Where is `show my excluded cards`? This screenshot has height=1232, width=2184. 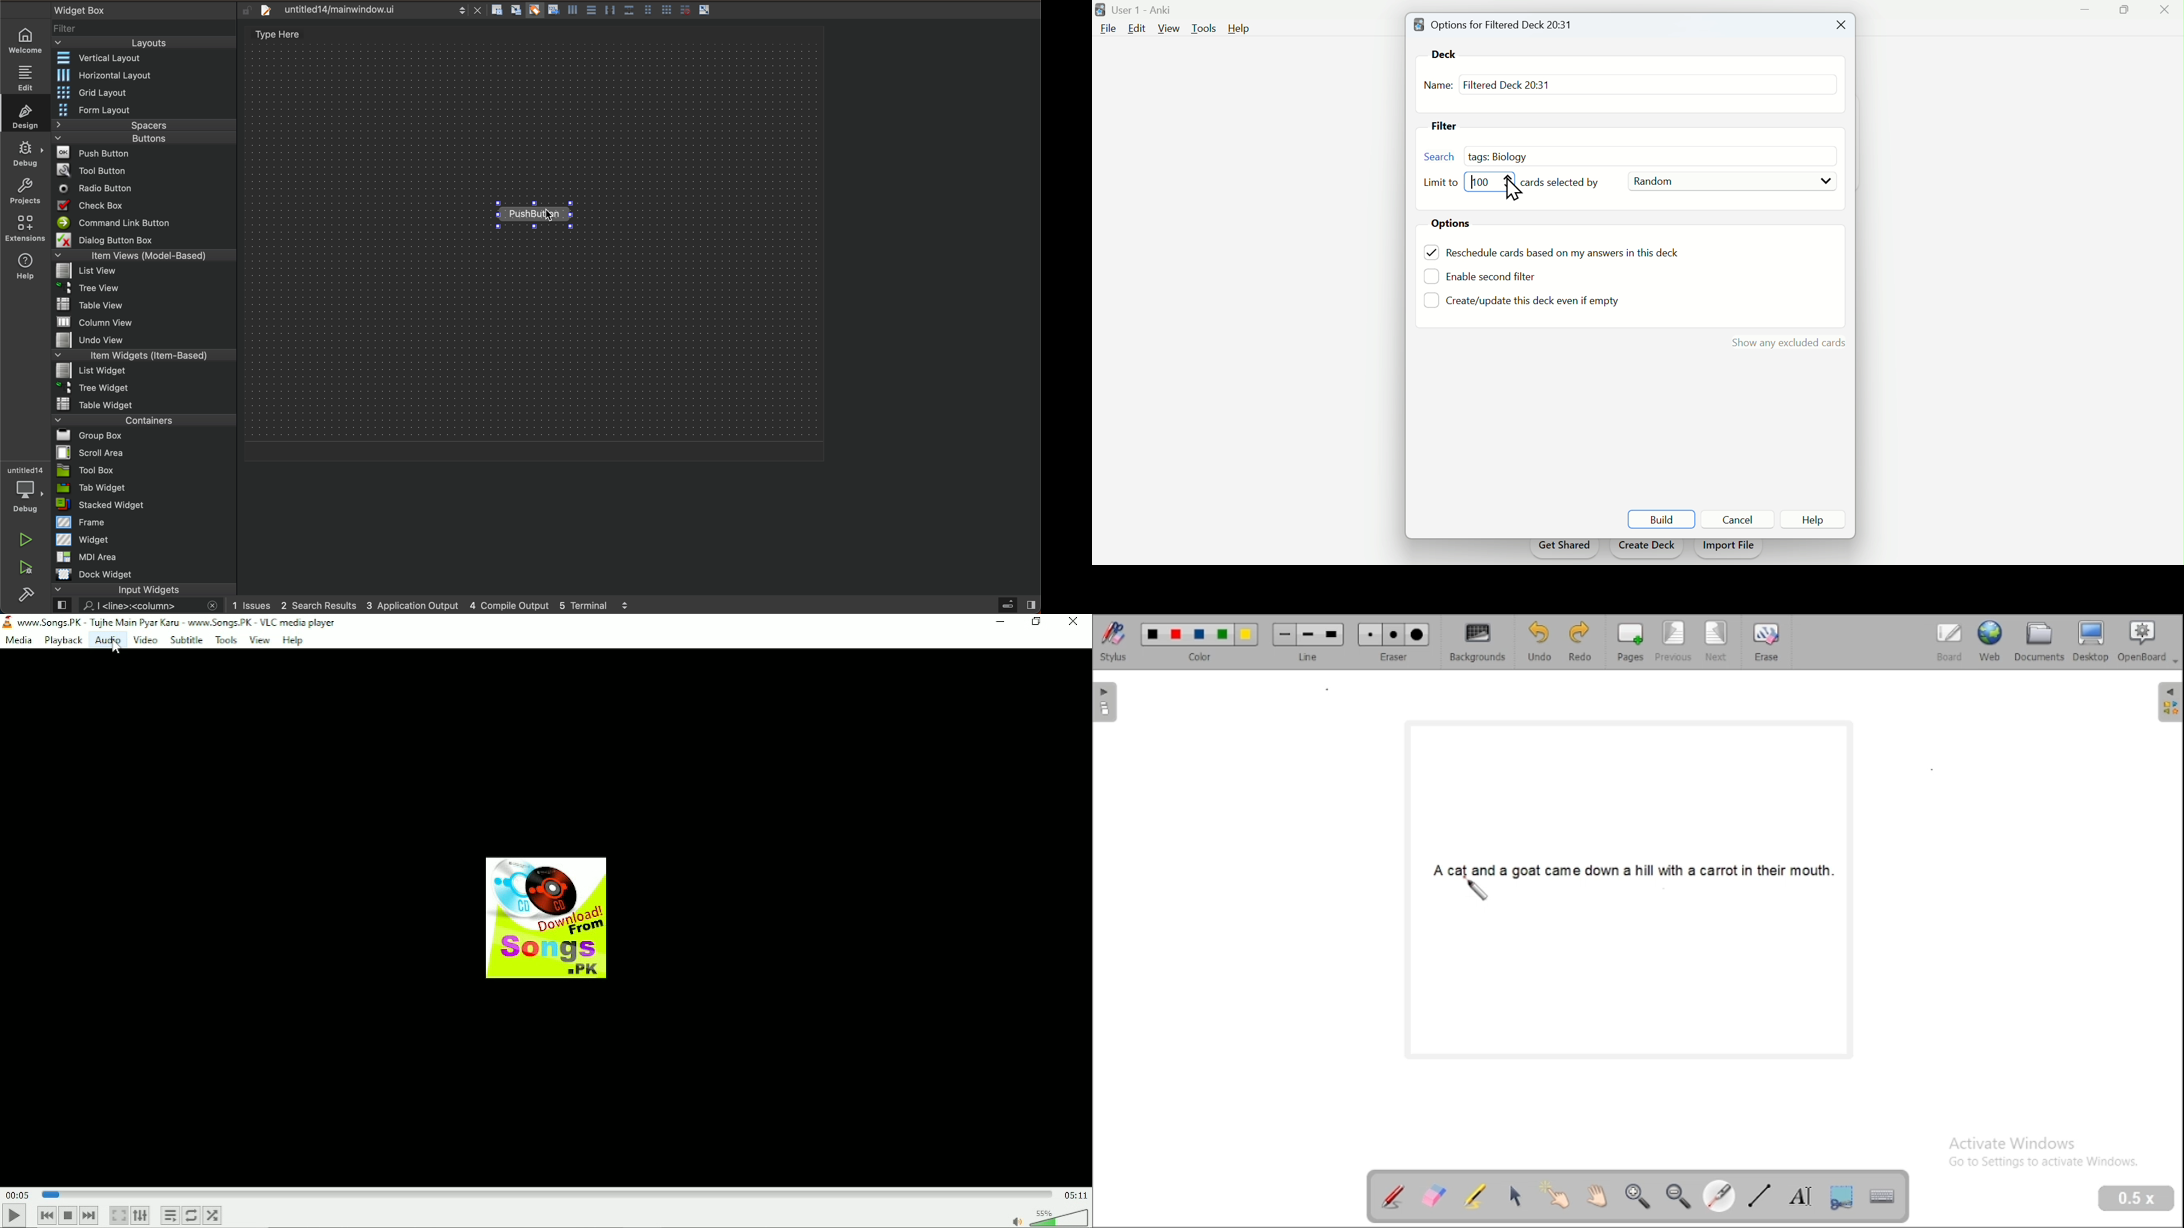
show my excluded cards is located at coordinates (1786, 343).